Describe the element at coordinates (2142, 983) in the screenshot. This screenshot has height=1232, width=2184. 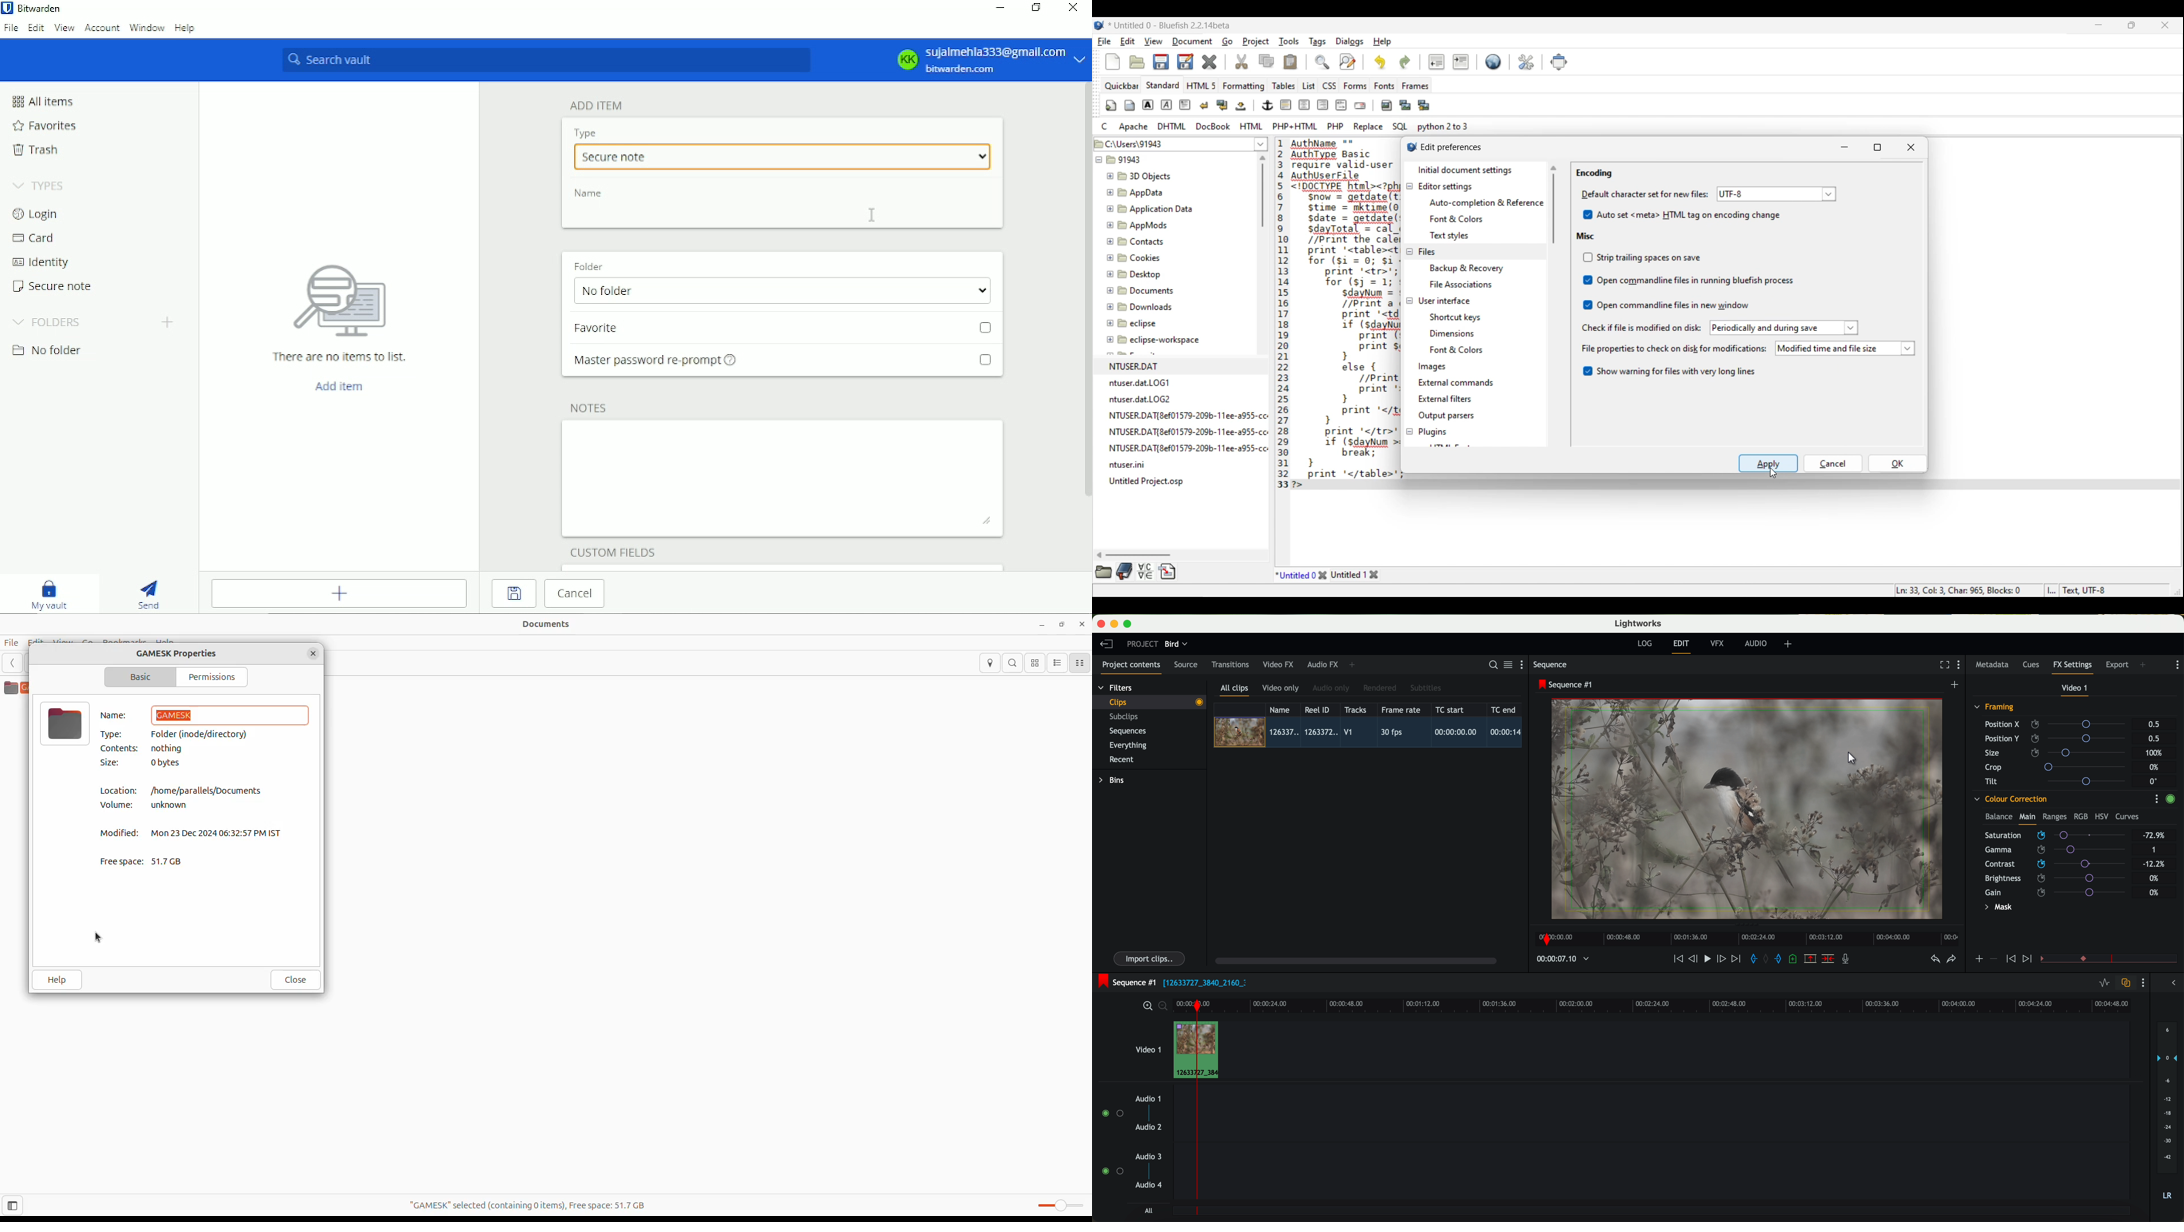
I see `show settings menu` at that location.